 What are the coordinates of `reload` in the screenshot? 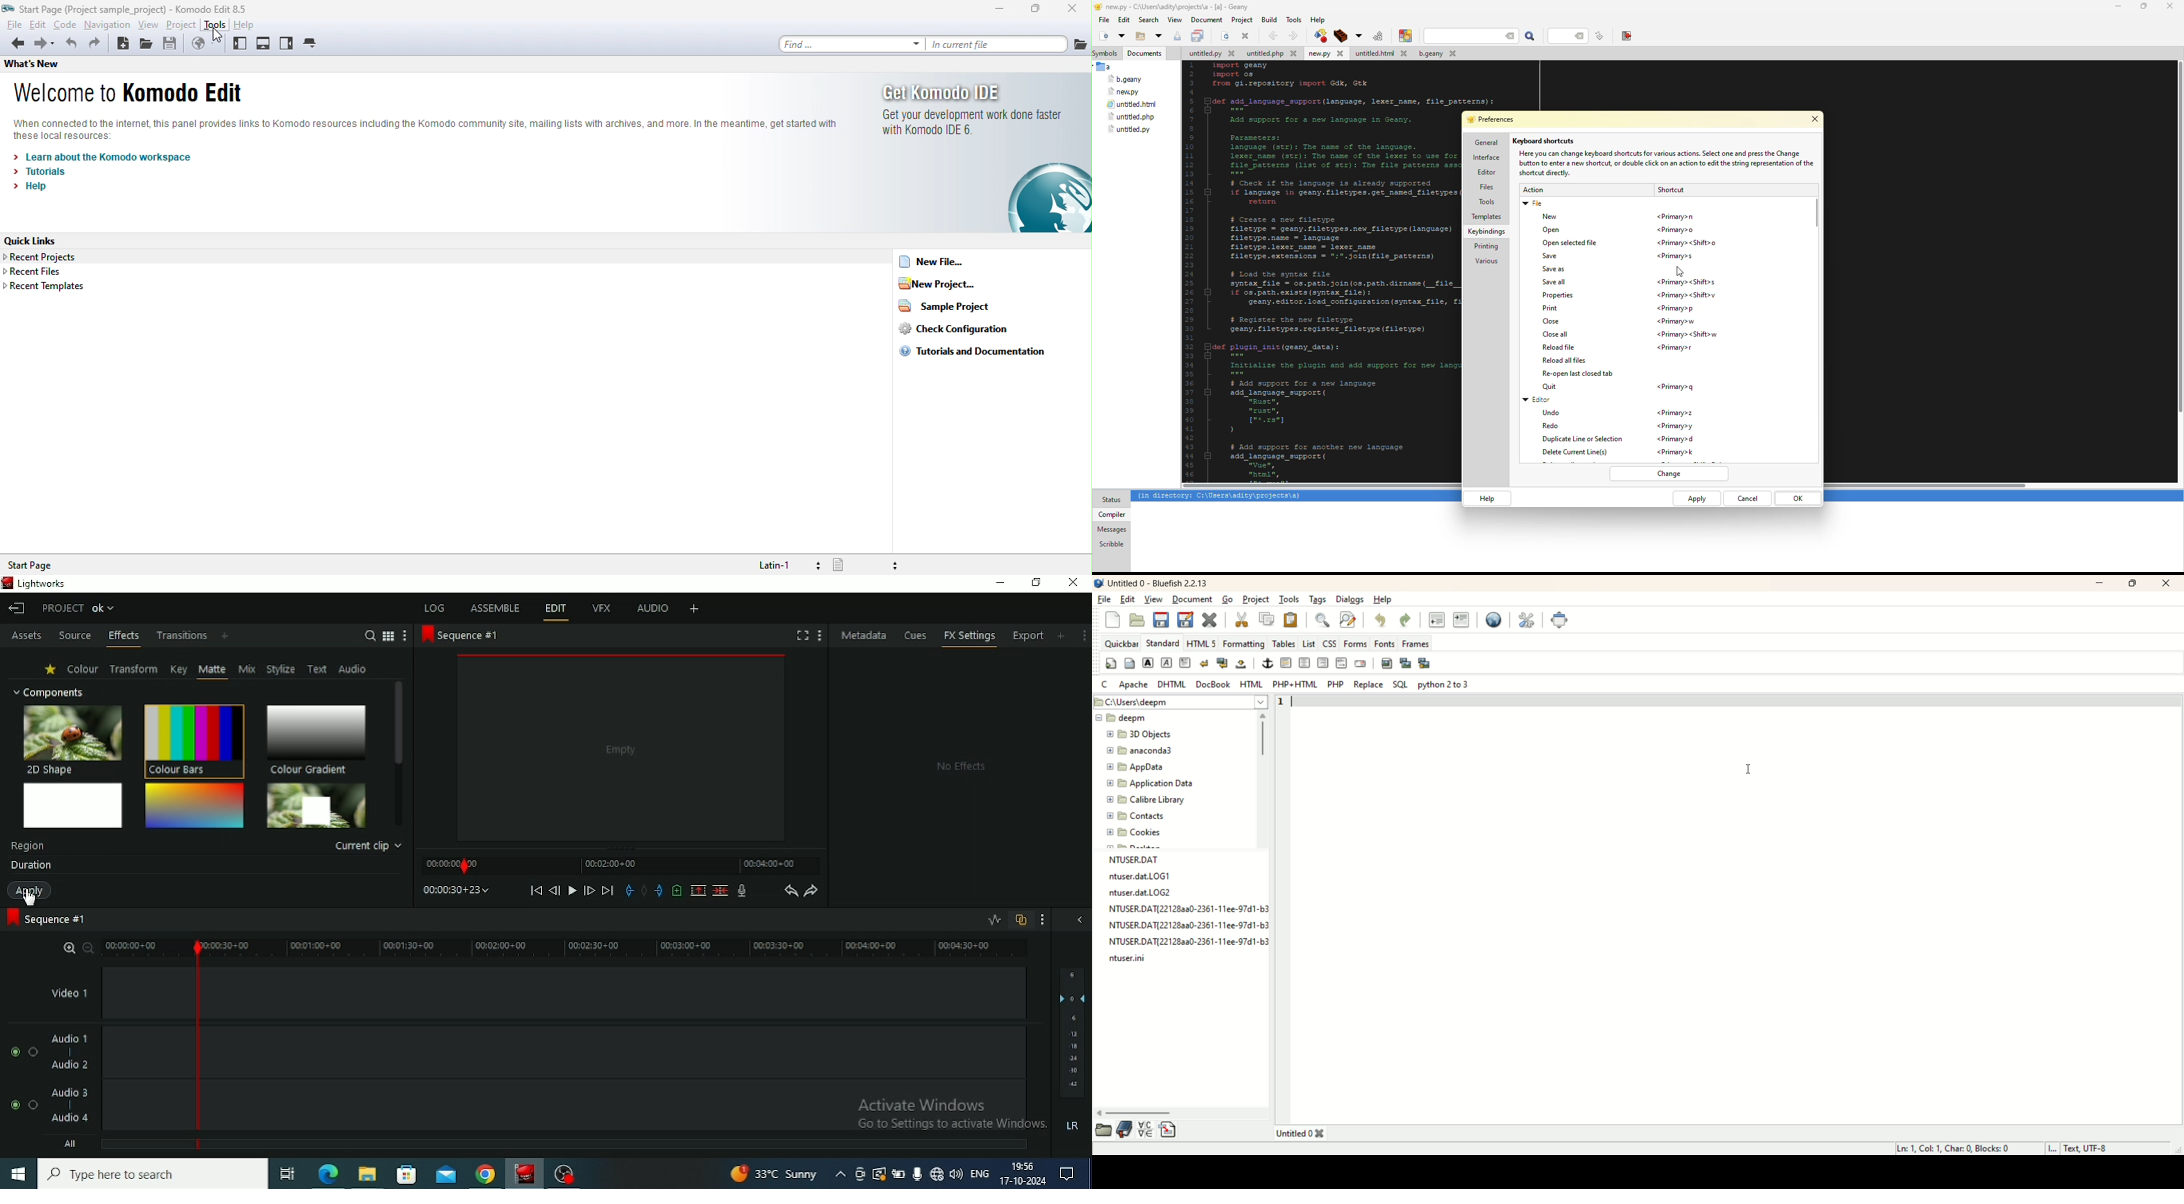 It's located at (1558, 348).